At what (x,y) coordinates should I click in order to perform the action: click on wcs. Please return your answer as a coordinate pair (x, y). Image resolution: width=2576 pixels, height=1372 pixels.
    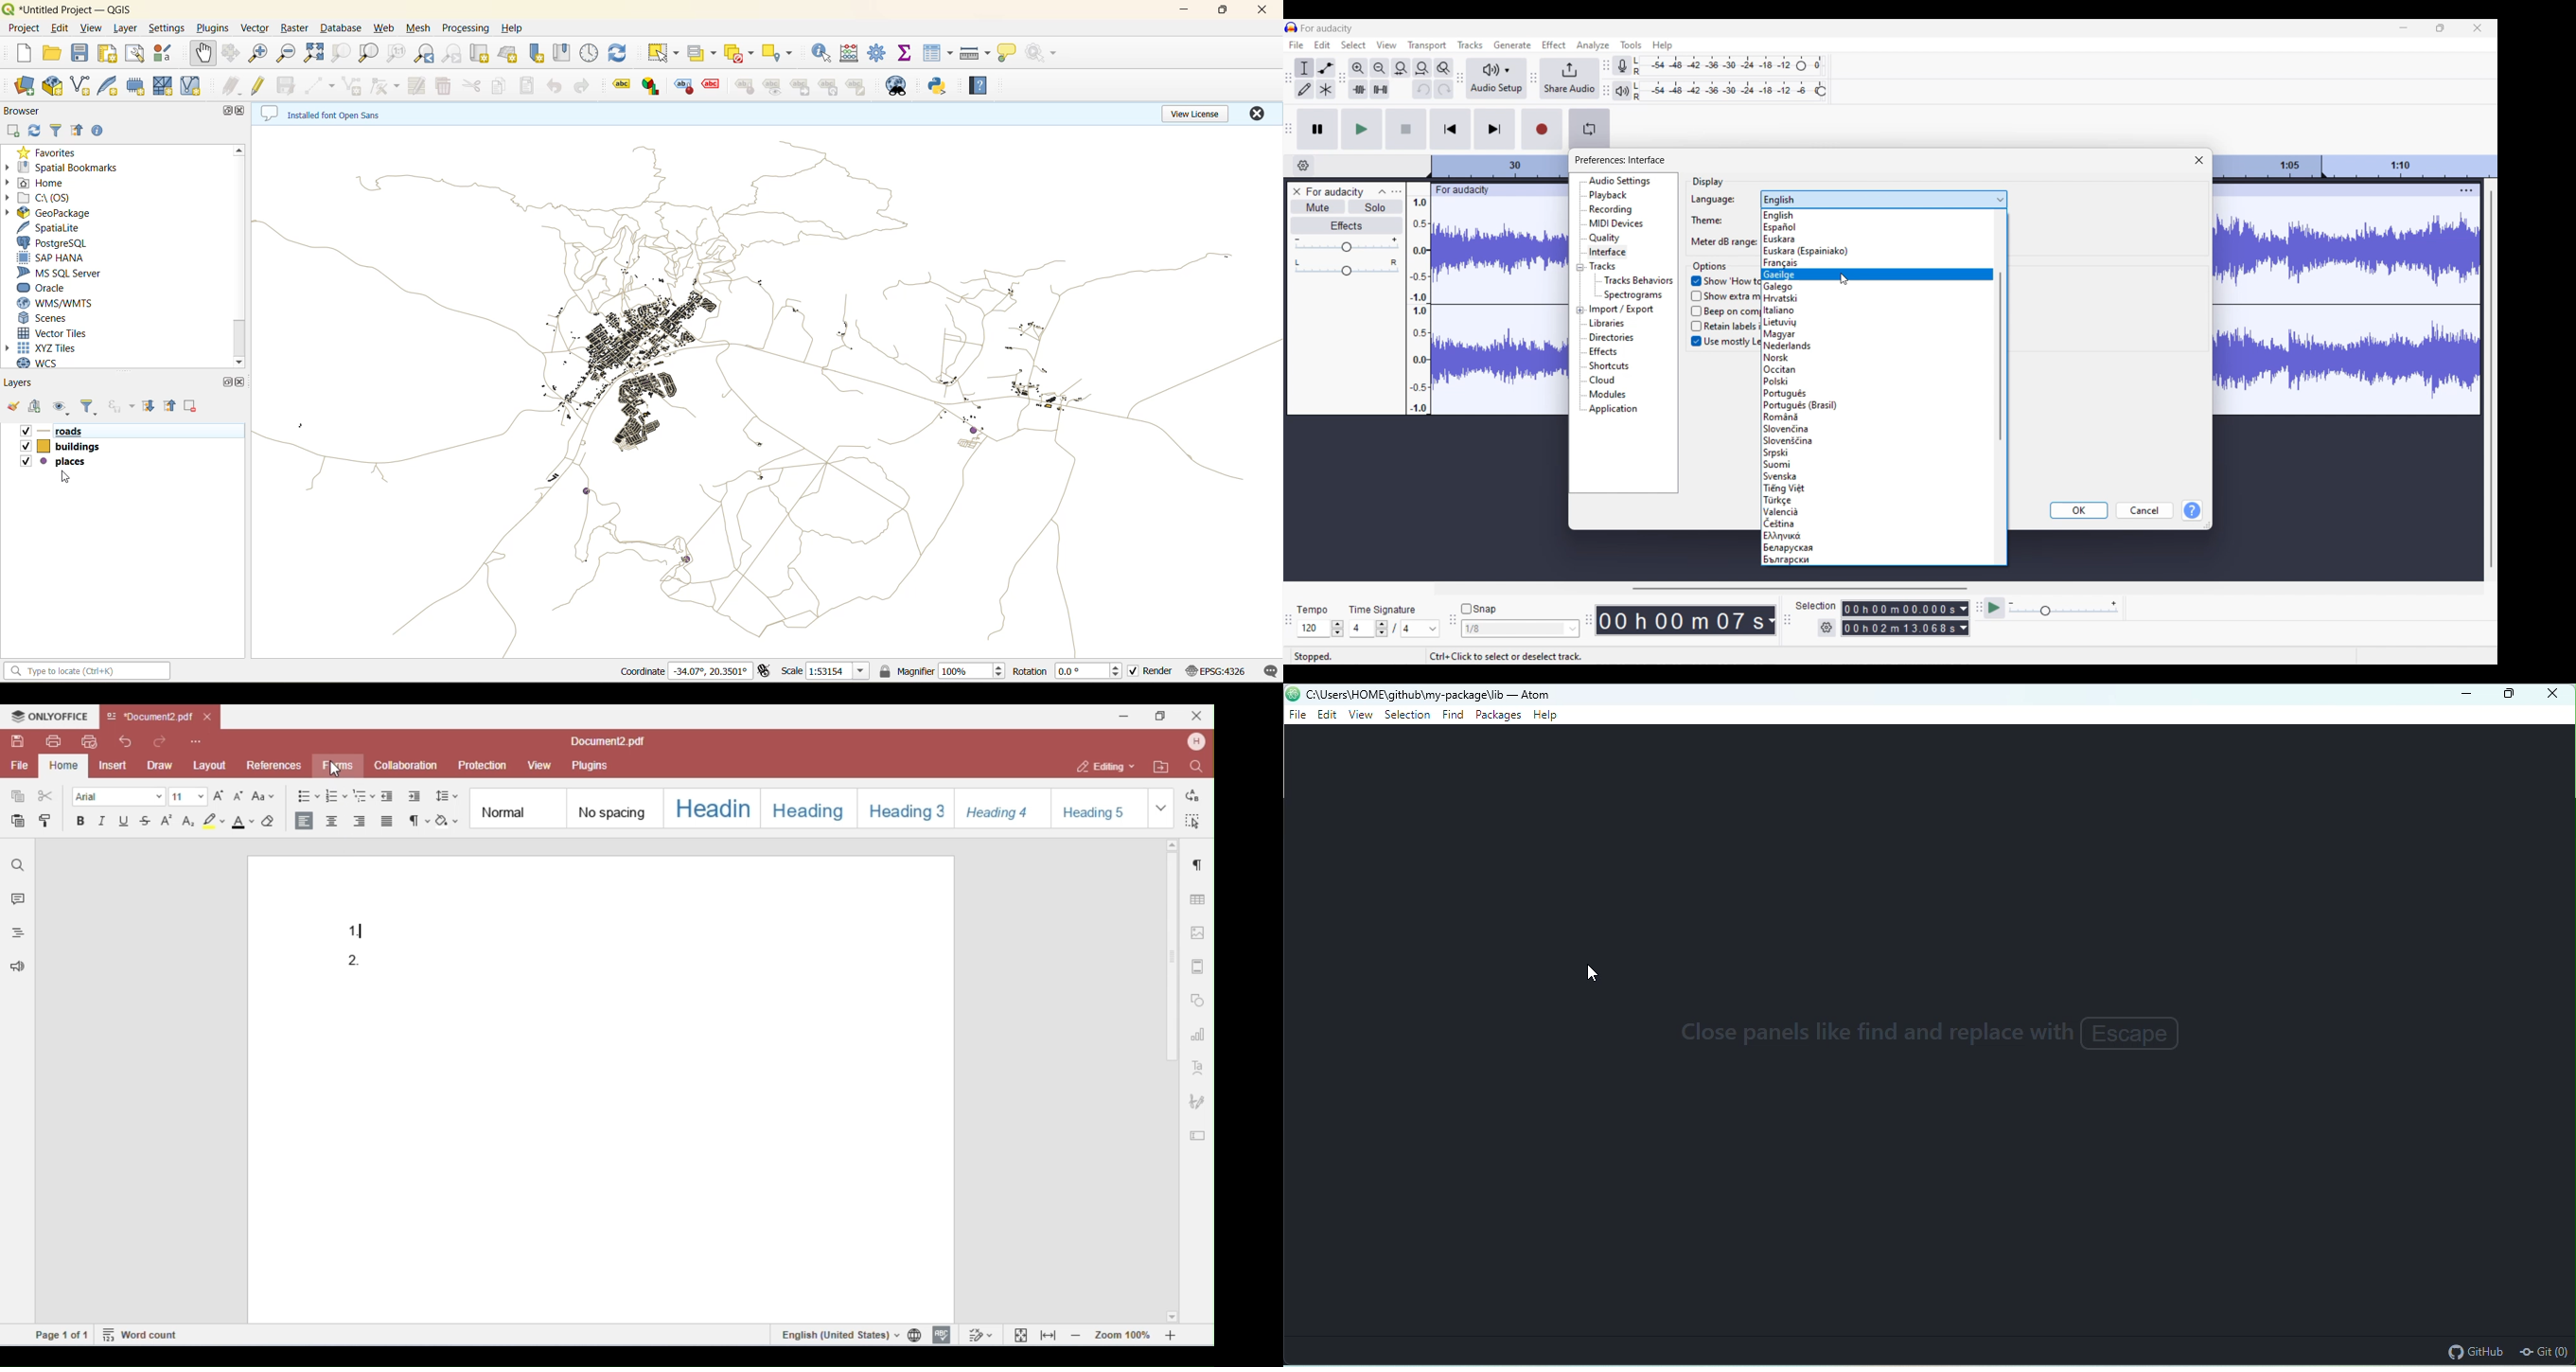
    Looking at the image, I should click on (51, 362).